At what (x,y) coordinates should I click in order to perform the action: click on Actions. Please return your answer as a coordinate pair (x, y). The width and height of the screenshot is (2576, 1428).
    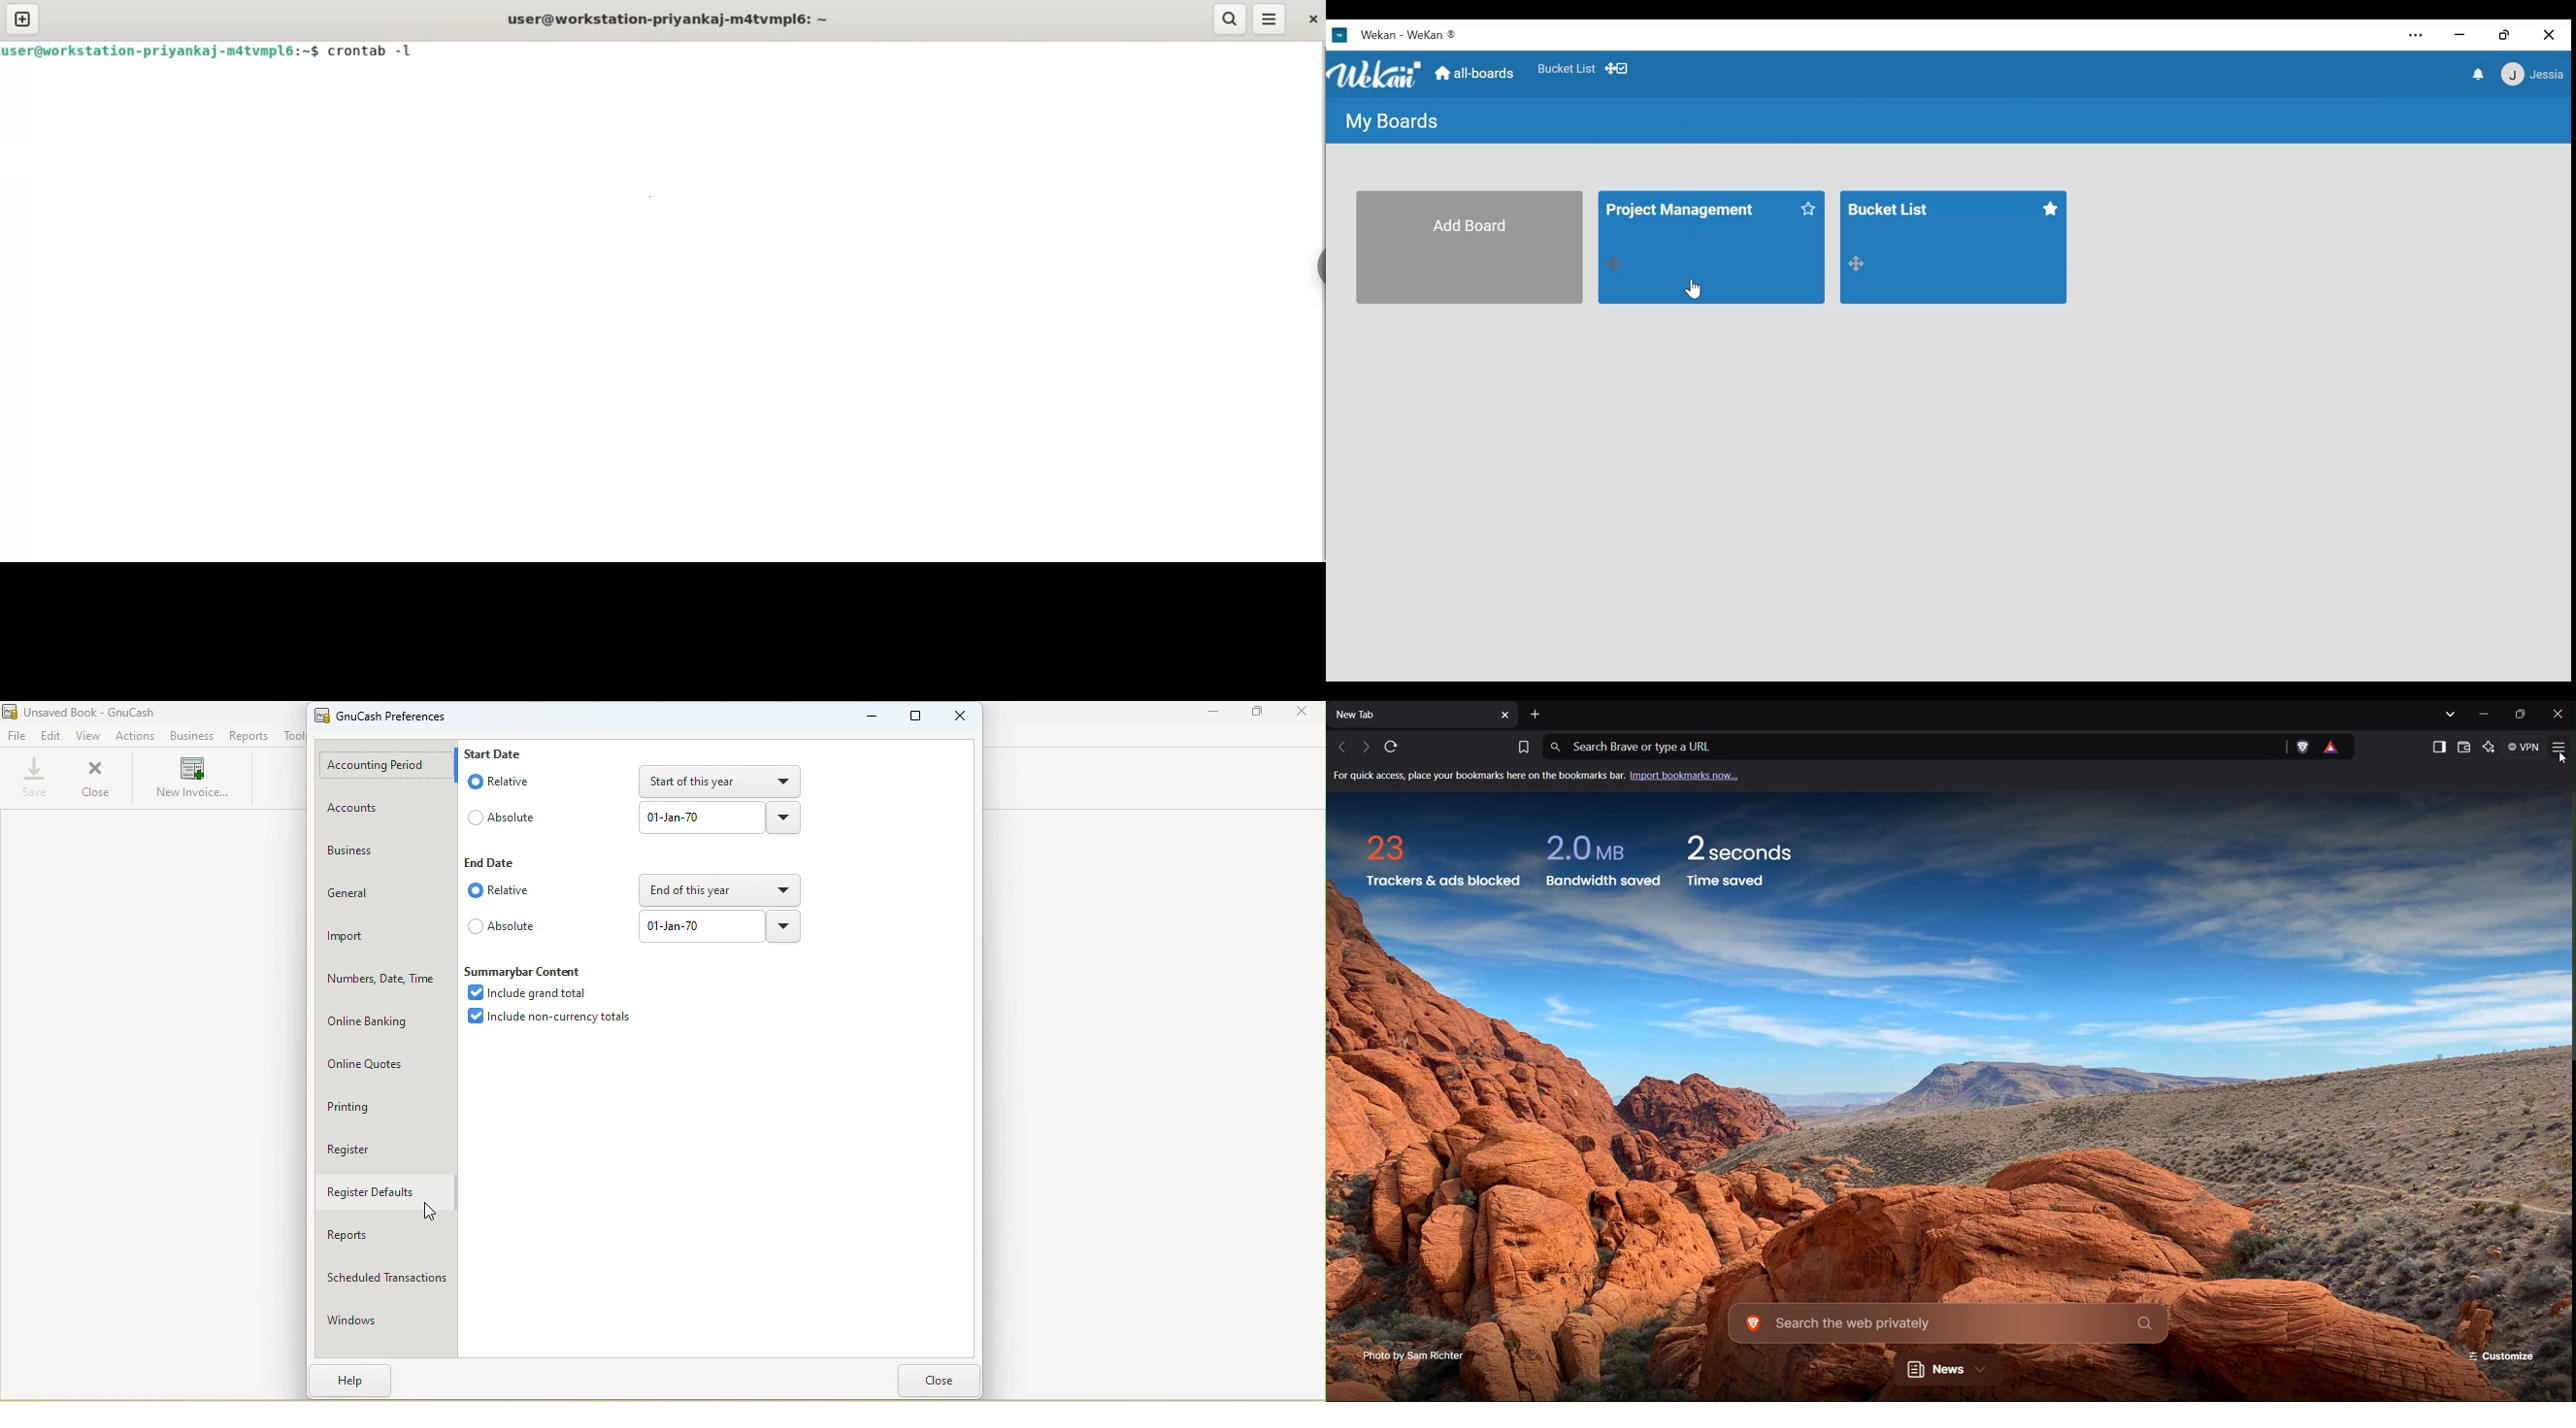
    Looking at the image, I should click on (137, 737).